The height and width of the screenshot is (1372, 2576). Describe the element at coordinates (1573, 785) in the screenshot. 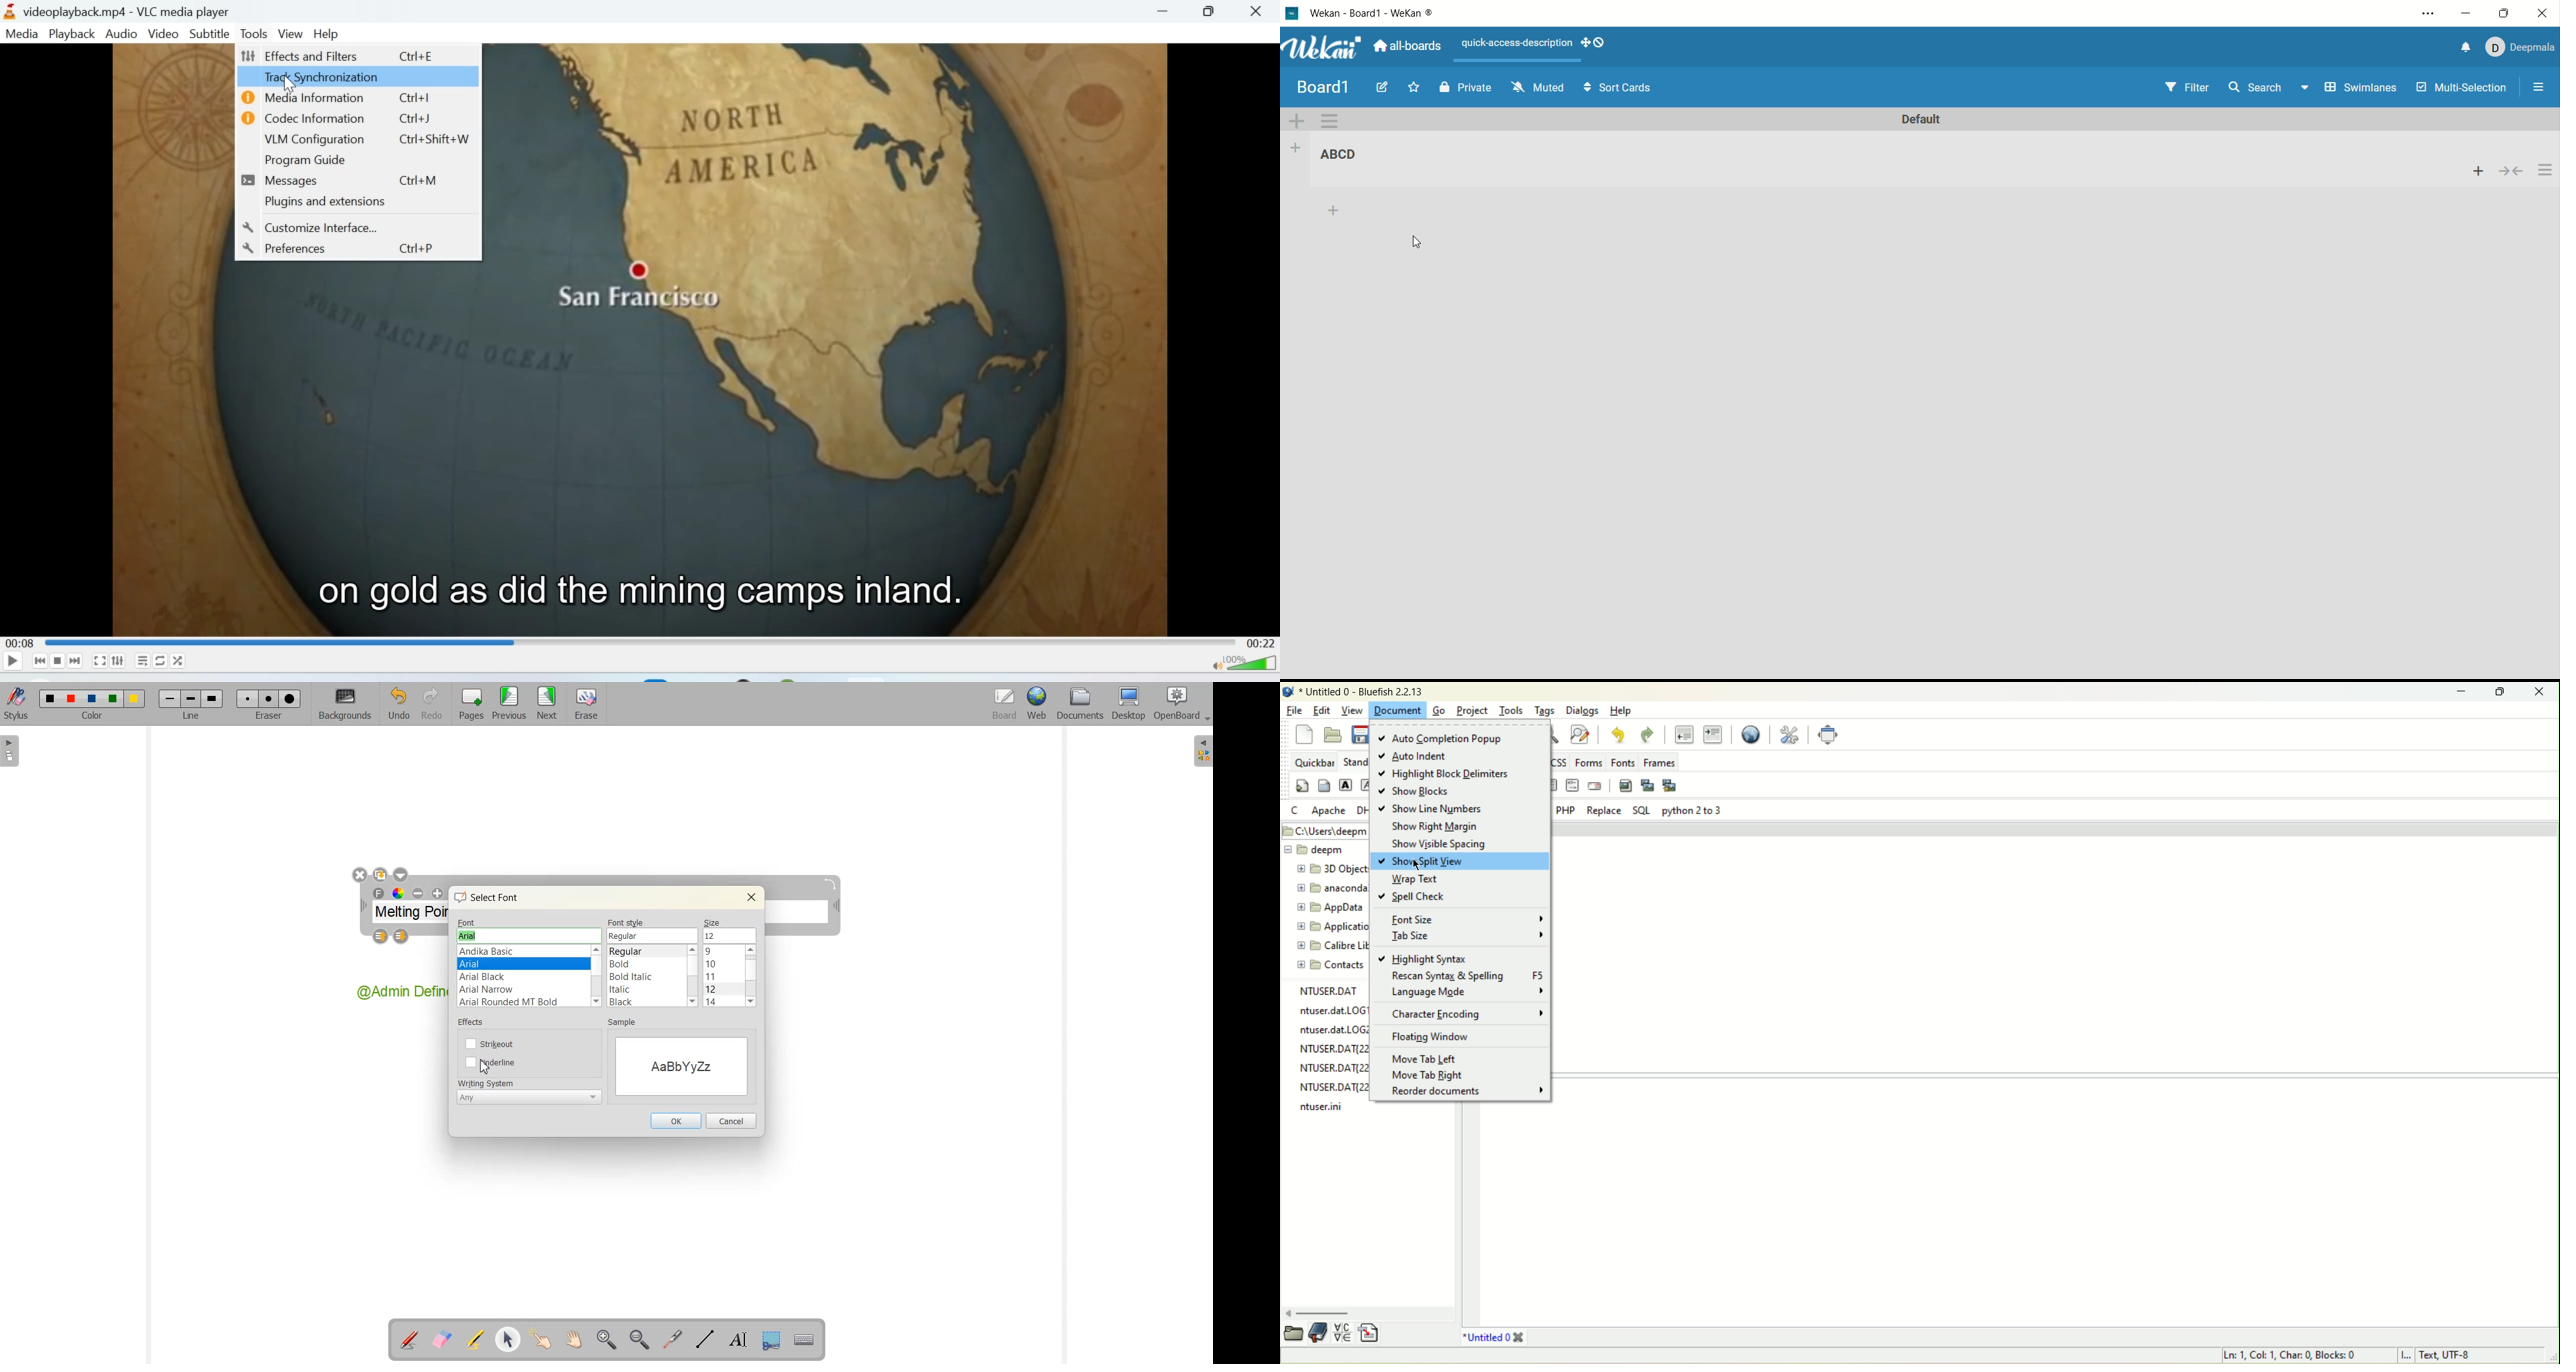

I see `html comment` at that location.